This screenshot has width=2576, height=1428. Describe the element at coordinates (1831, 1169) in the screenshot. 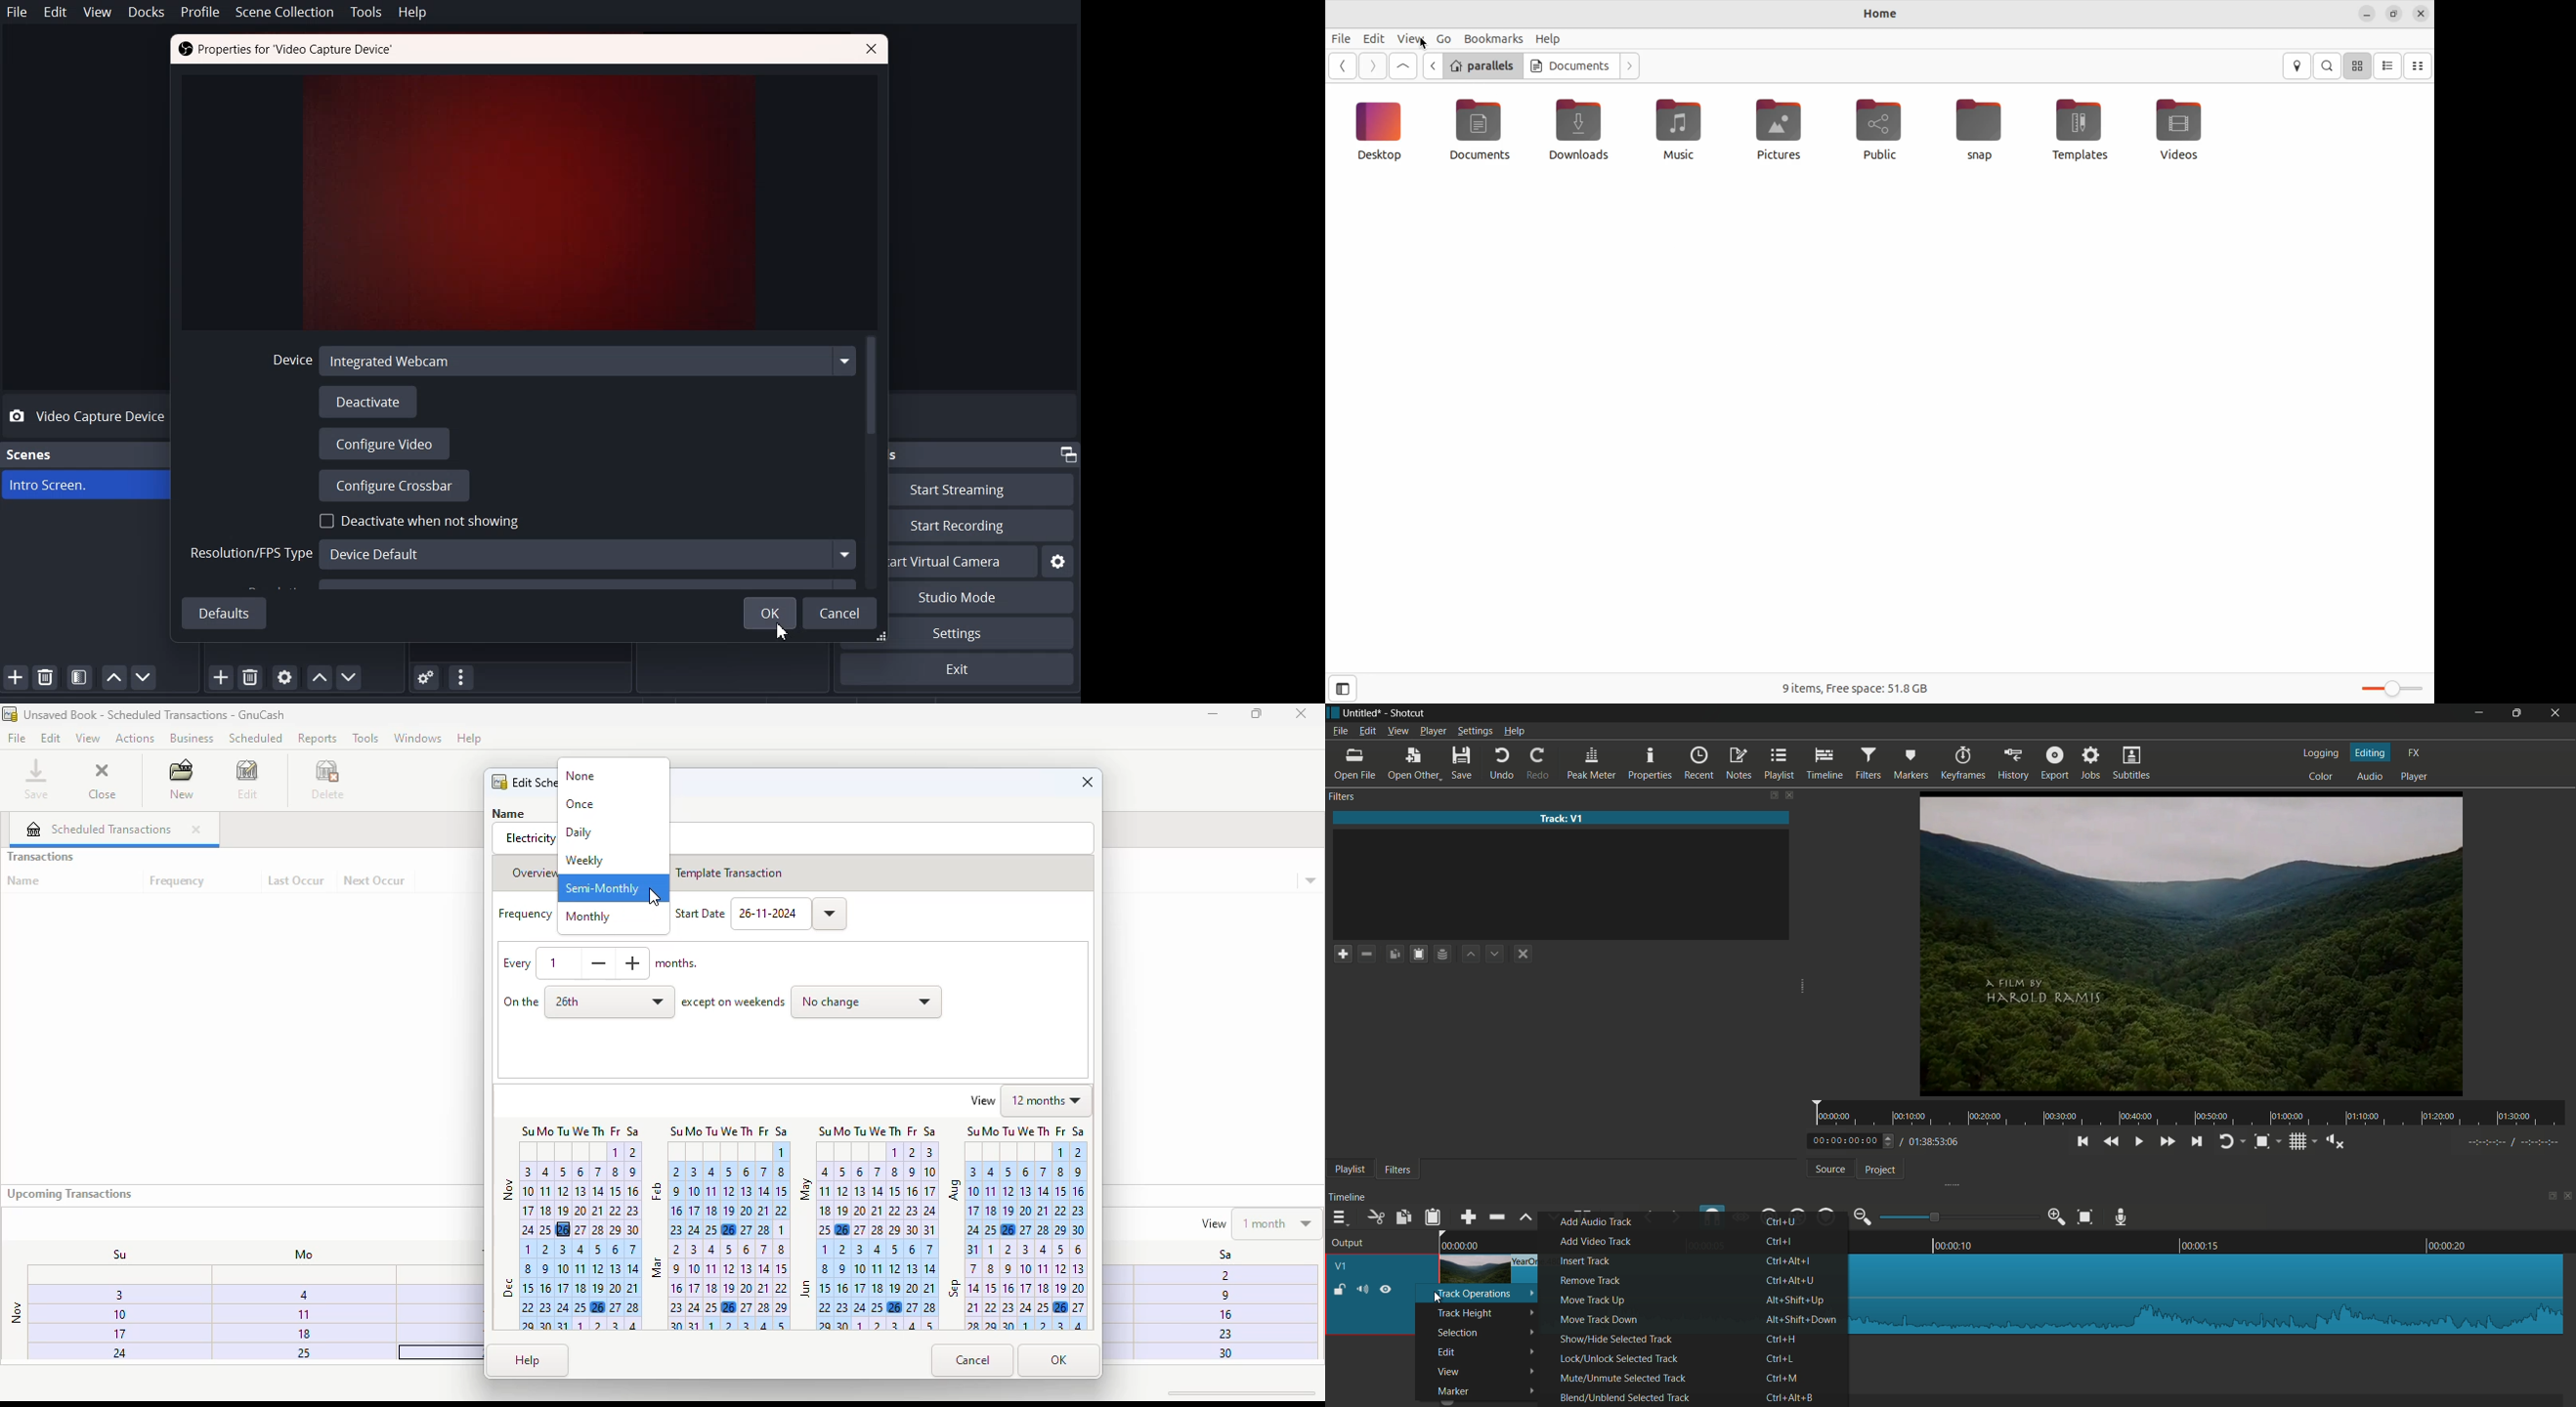

I see `source` at that location.